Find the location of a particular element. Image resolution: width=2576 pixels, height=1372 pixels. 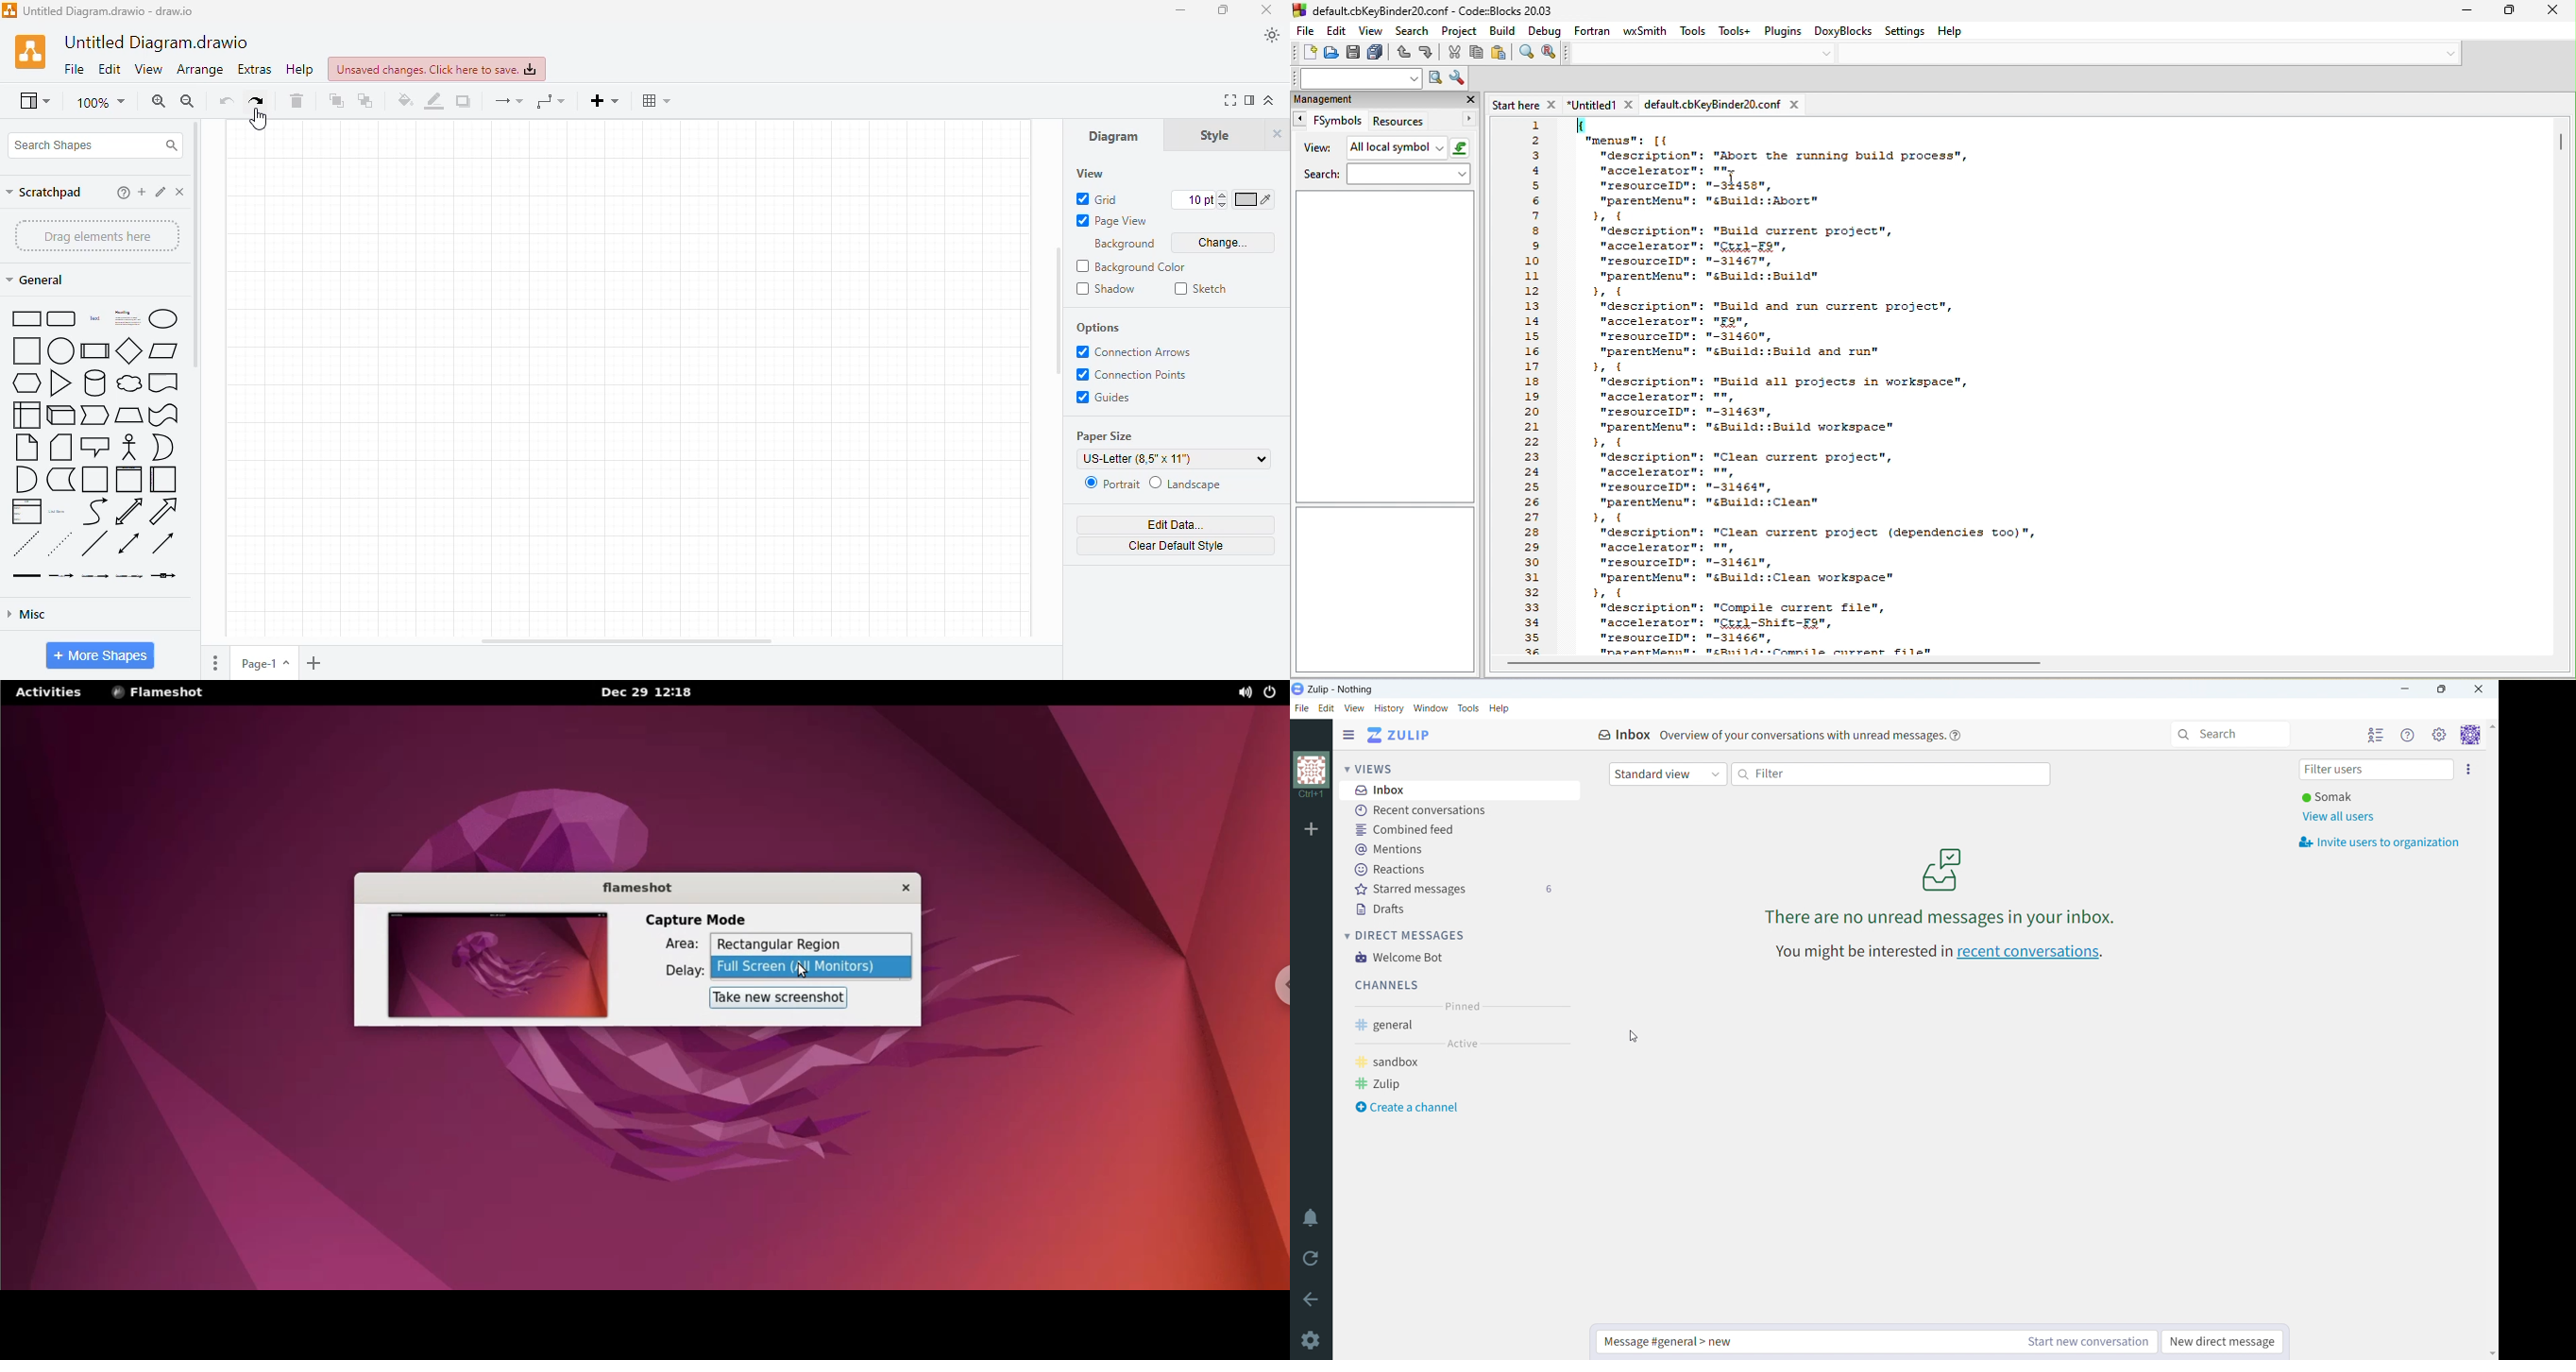

appearance is located at coordinates (1272, 36).